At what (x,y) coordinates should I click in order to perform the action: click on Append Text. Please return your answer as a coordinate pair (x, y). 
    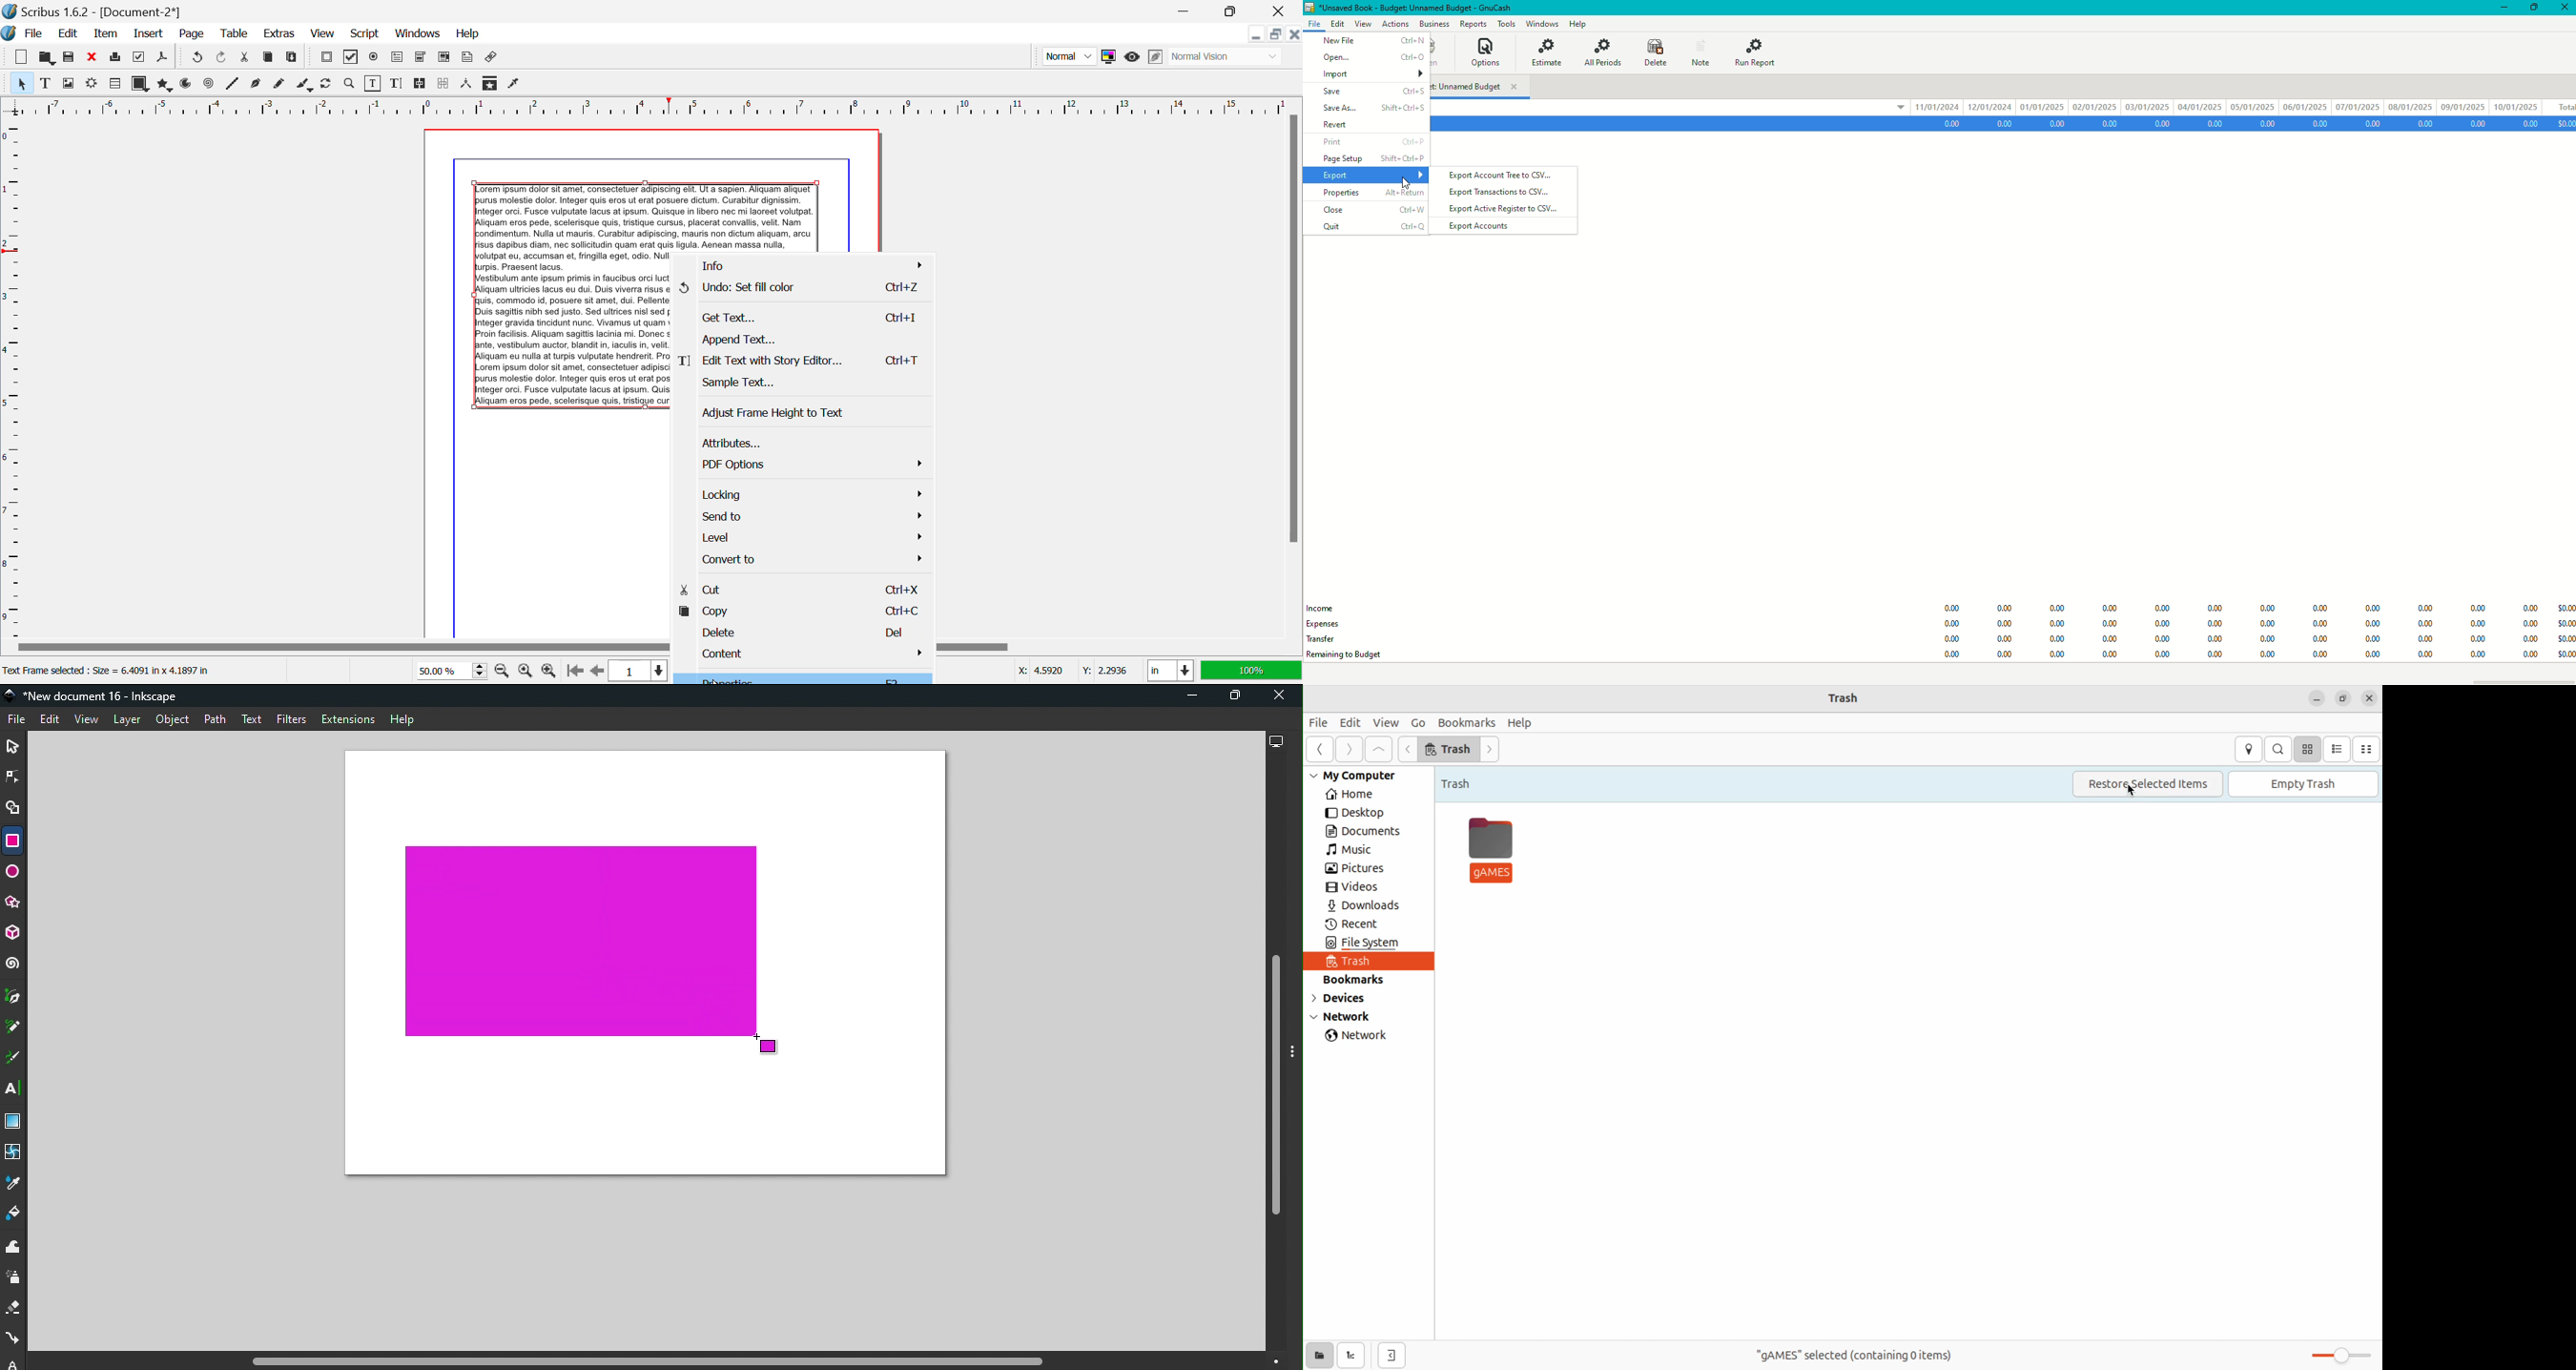
    Looking at the image, I should click on (803, 338).